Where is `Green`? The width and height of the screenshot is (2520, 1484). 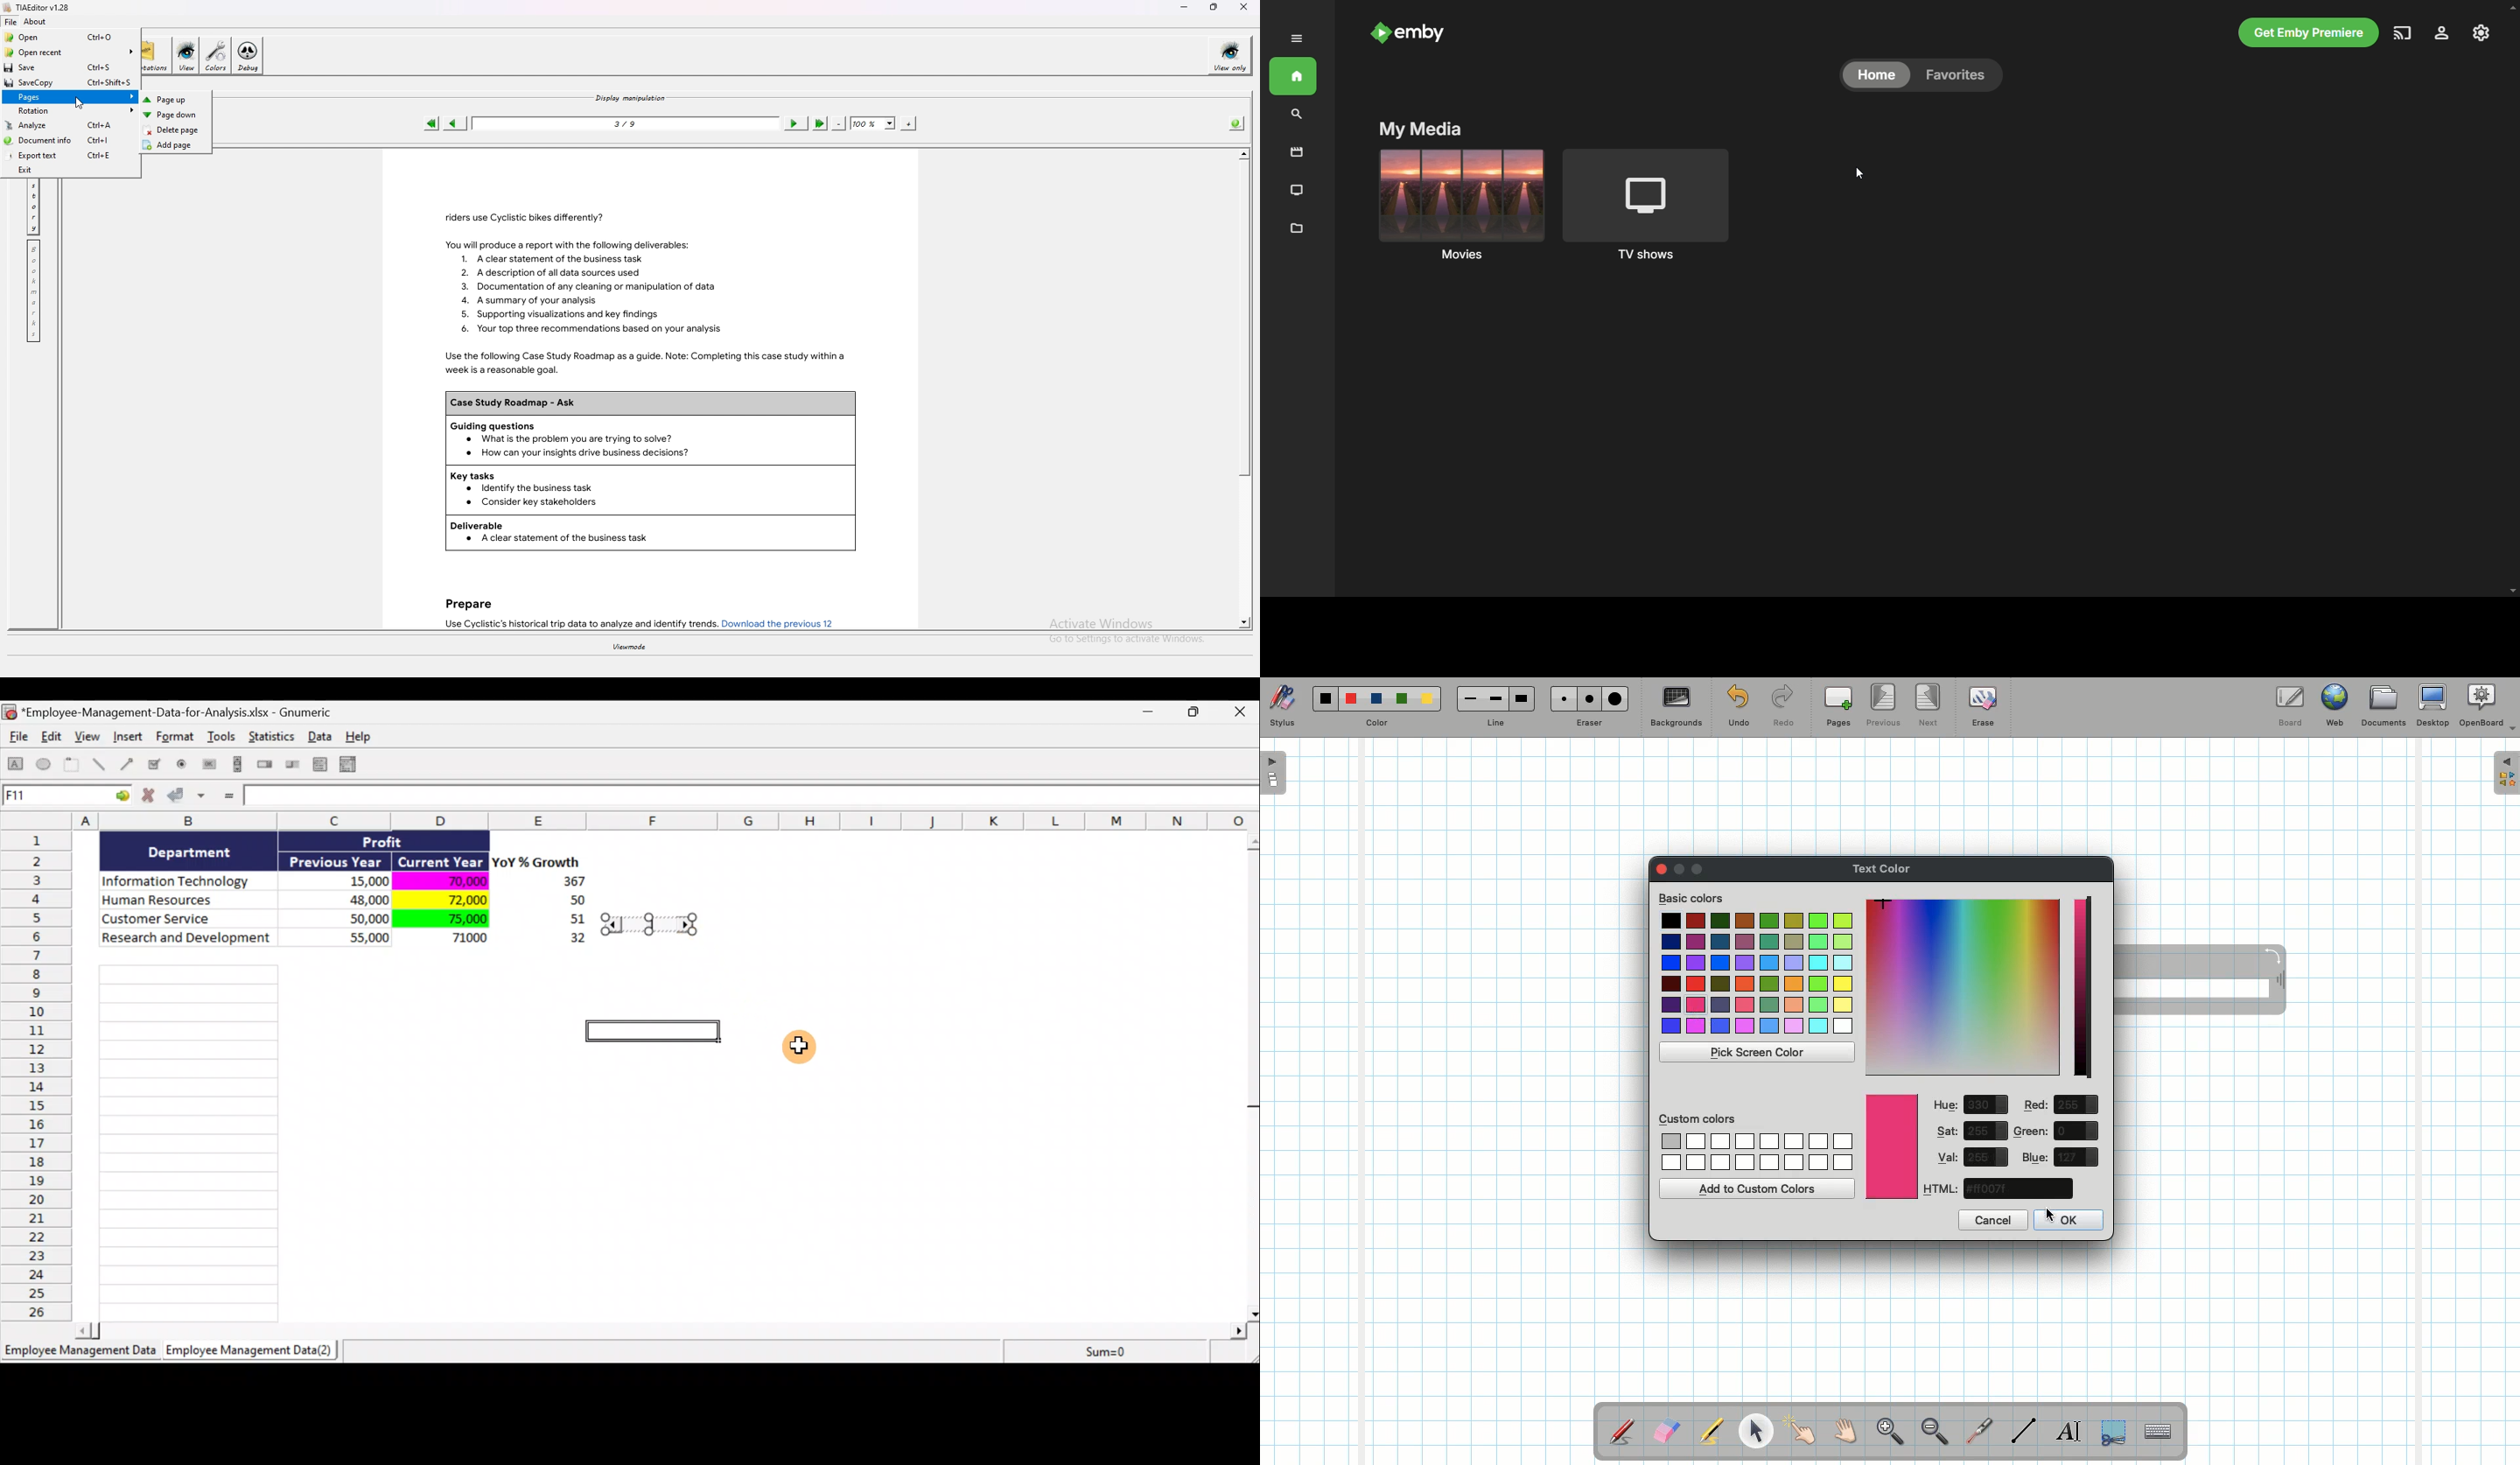
Green is located at coordinates (1402, 700).